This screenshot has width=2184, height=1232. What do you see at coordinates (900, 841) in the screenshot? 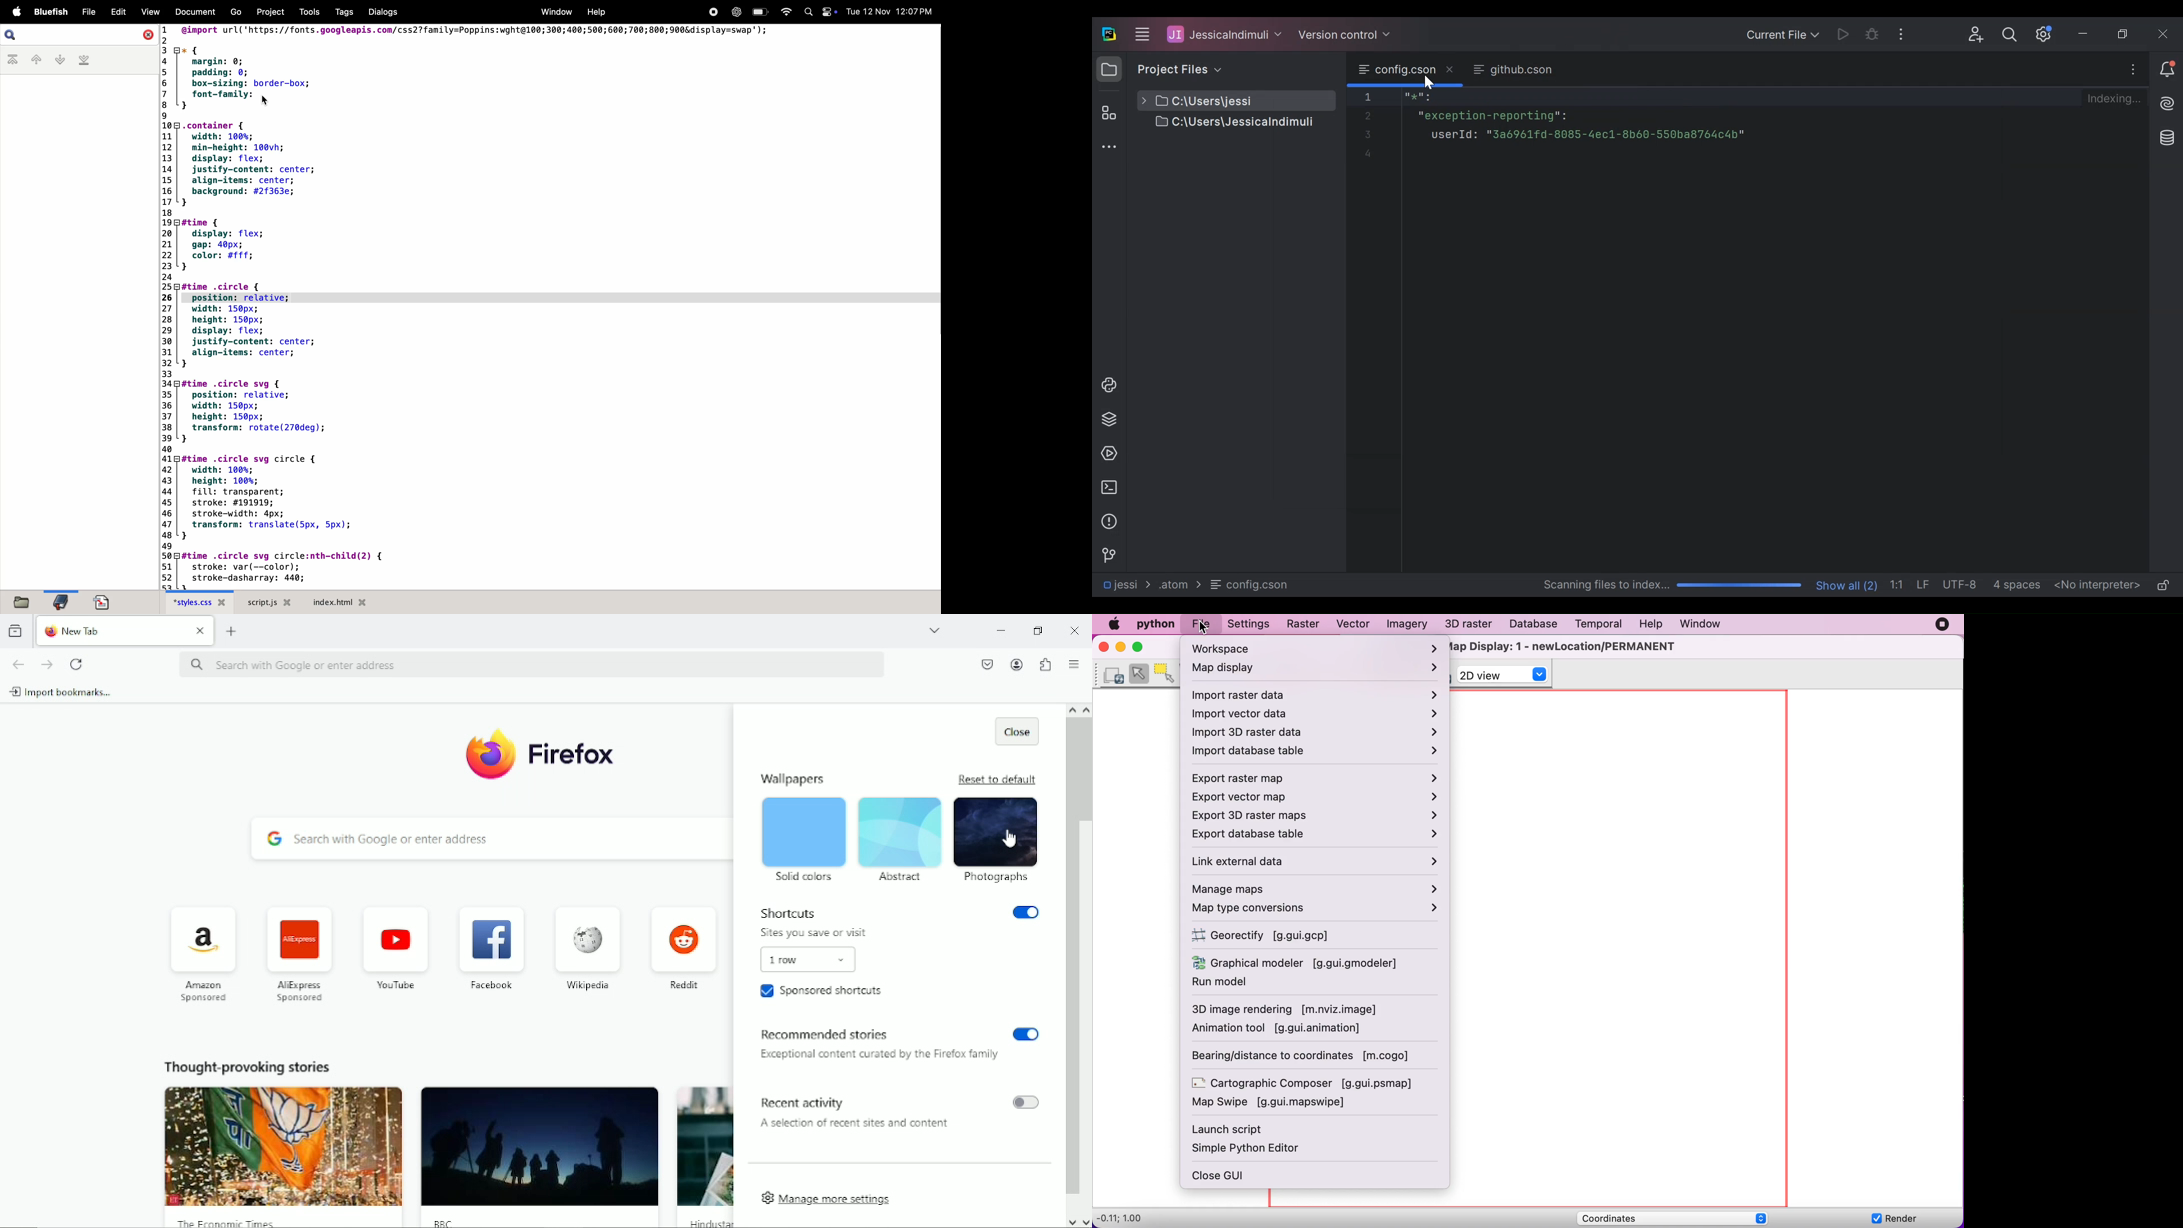
I see `Abstract` at bounding box center [900, 841].